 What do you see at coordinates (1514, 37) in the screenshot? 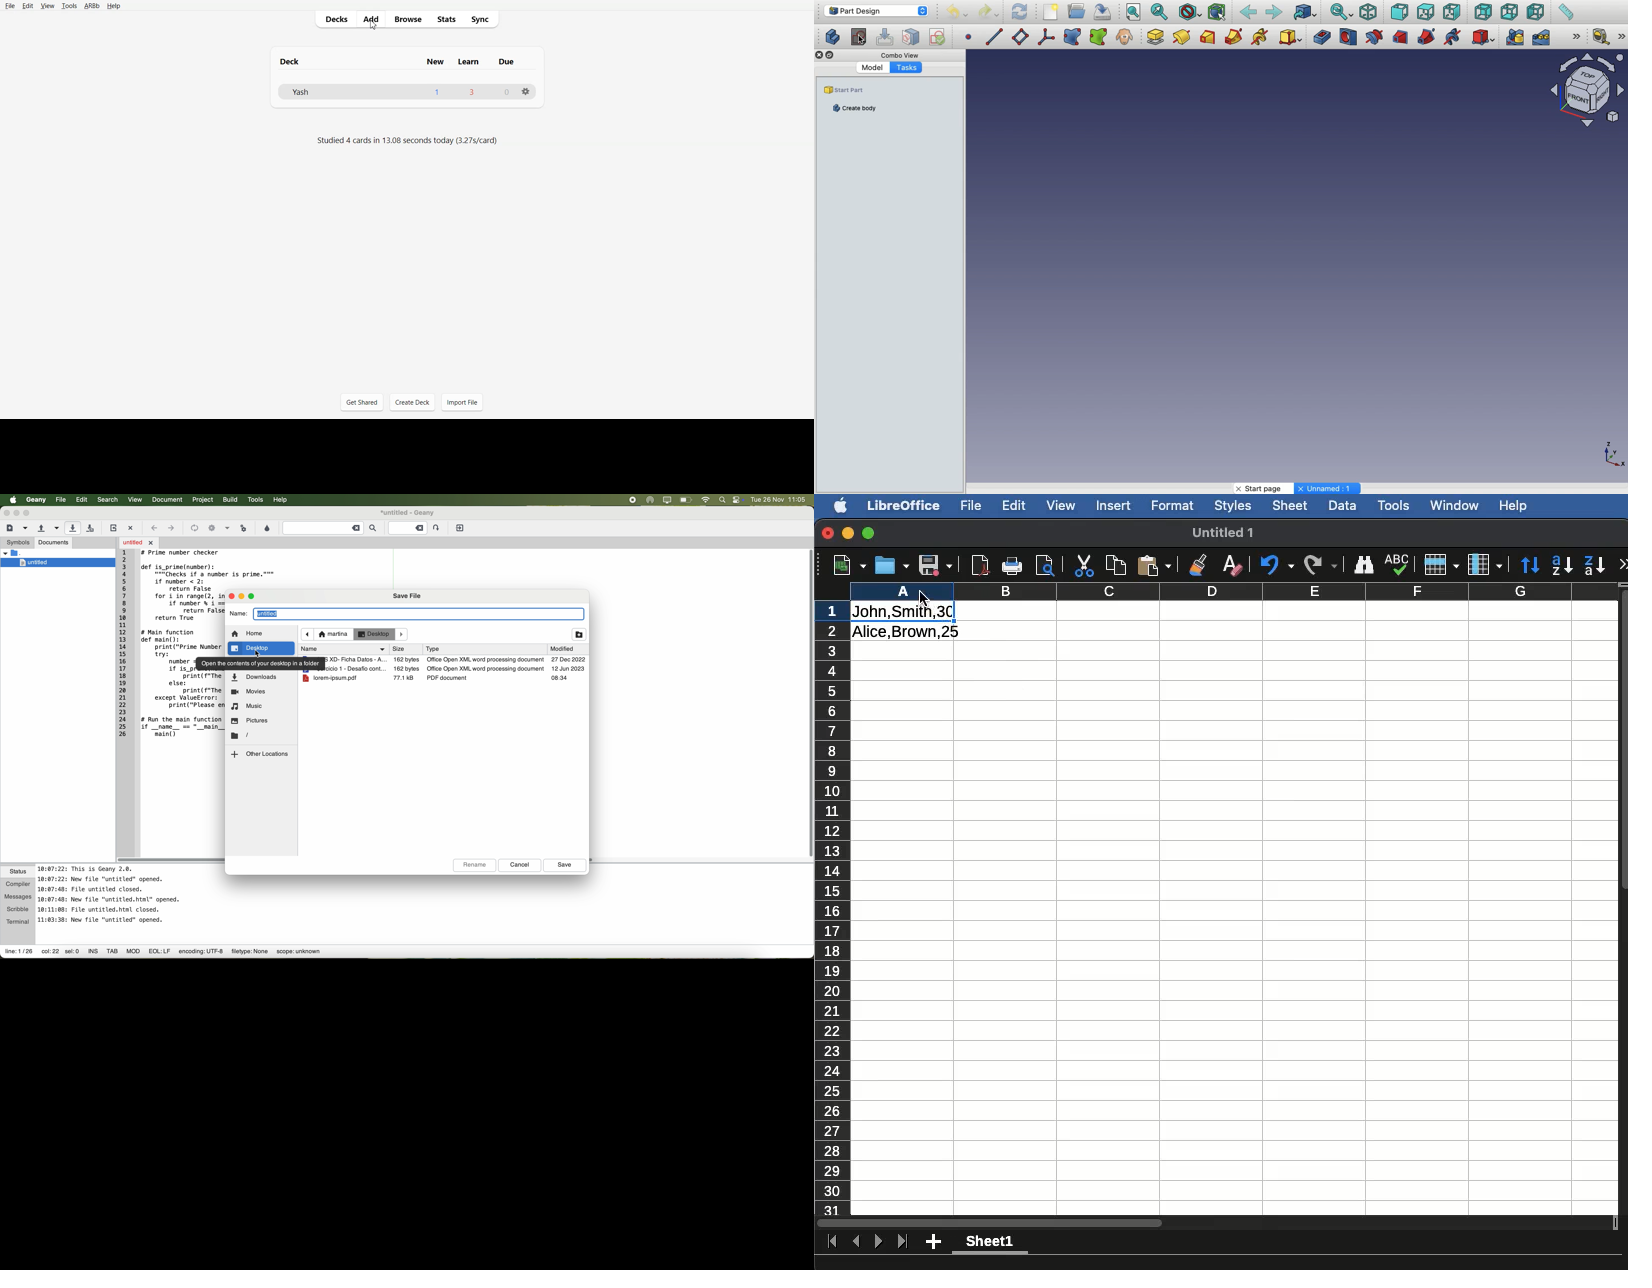
I see `Mirrored pattern` at bounding box center [1514, 37].